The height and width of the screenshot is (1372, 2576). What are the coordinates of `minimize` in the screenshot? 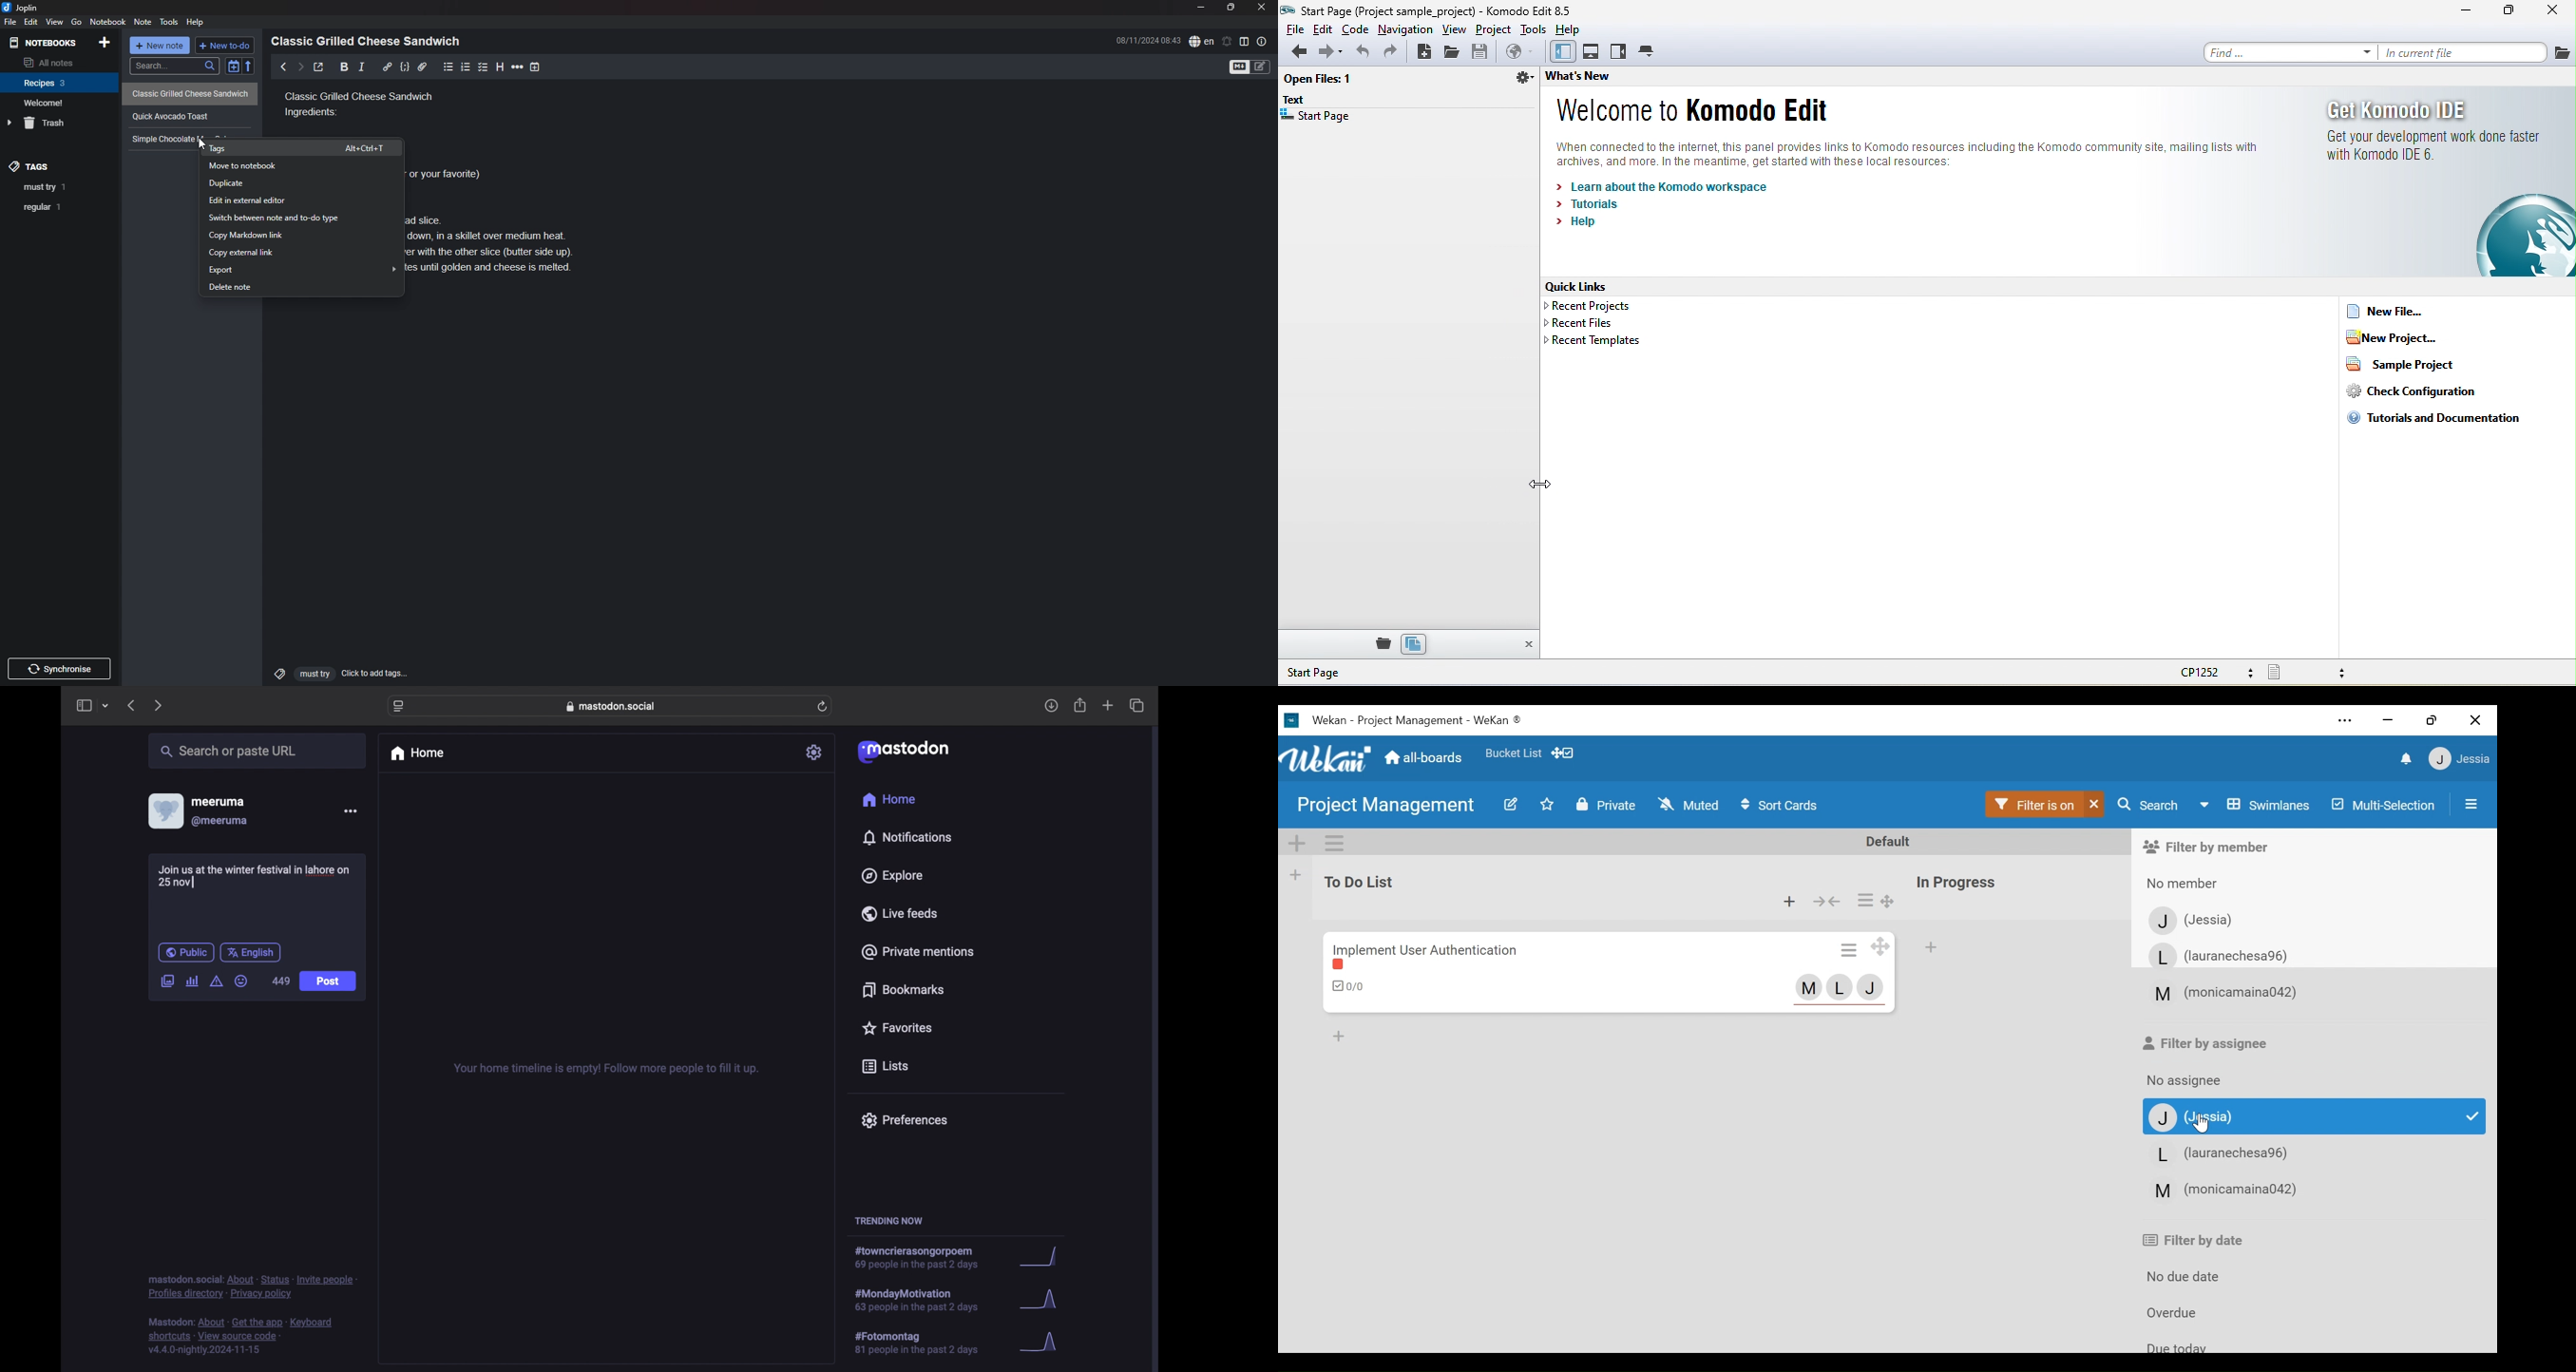 It's located at (2467, 13).